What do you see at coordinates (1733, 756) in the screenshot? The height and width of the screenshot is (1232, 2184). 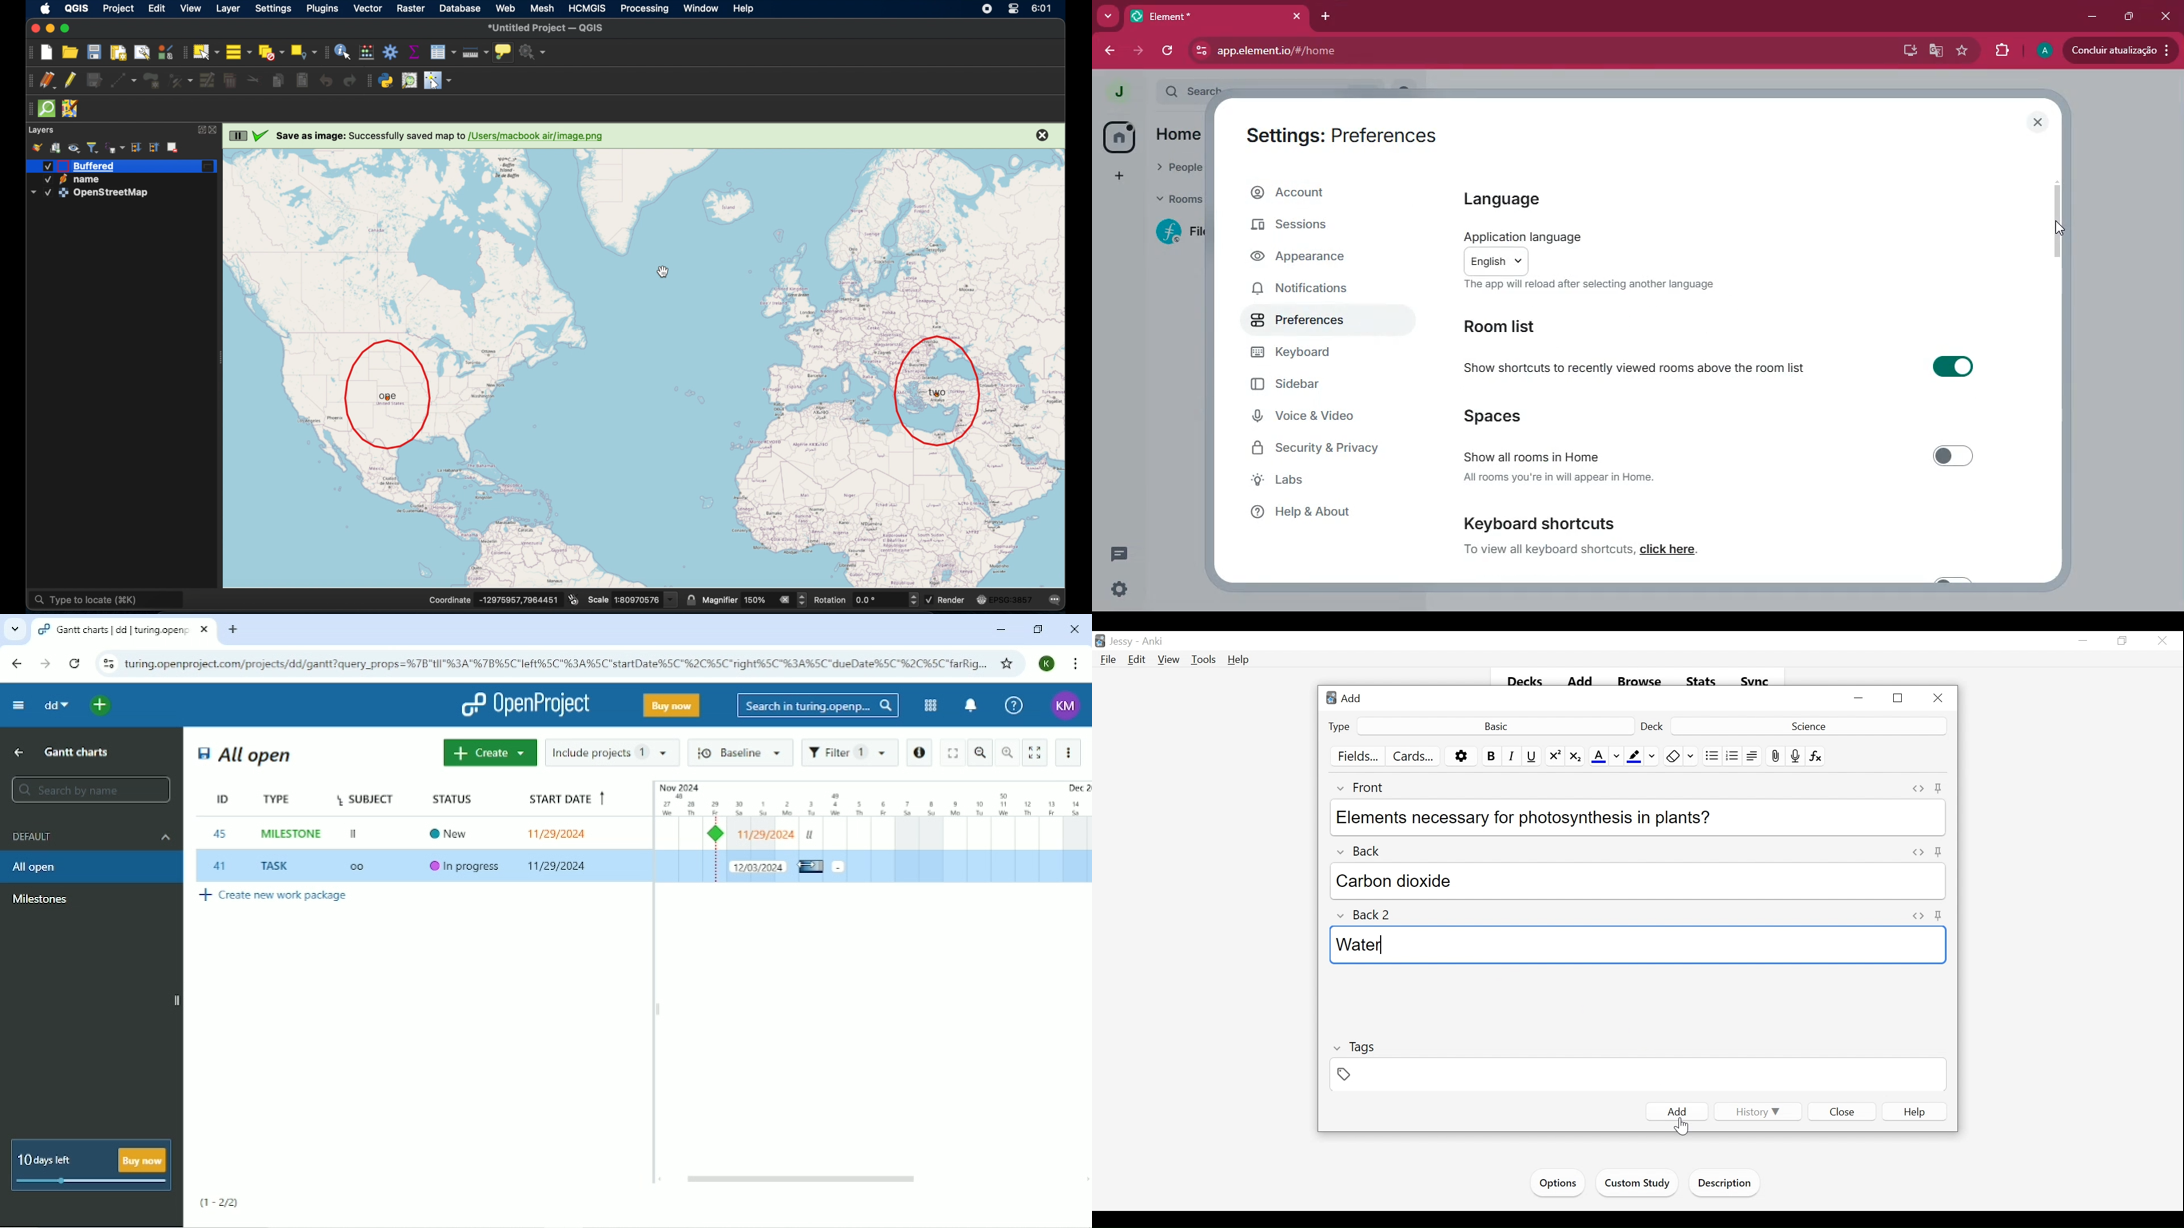 I see `Ordered list` at bounding box center [1733, 756].